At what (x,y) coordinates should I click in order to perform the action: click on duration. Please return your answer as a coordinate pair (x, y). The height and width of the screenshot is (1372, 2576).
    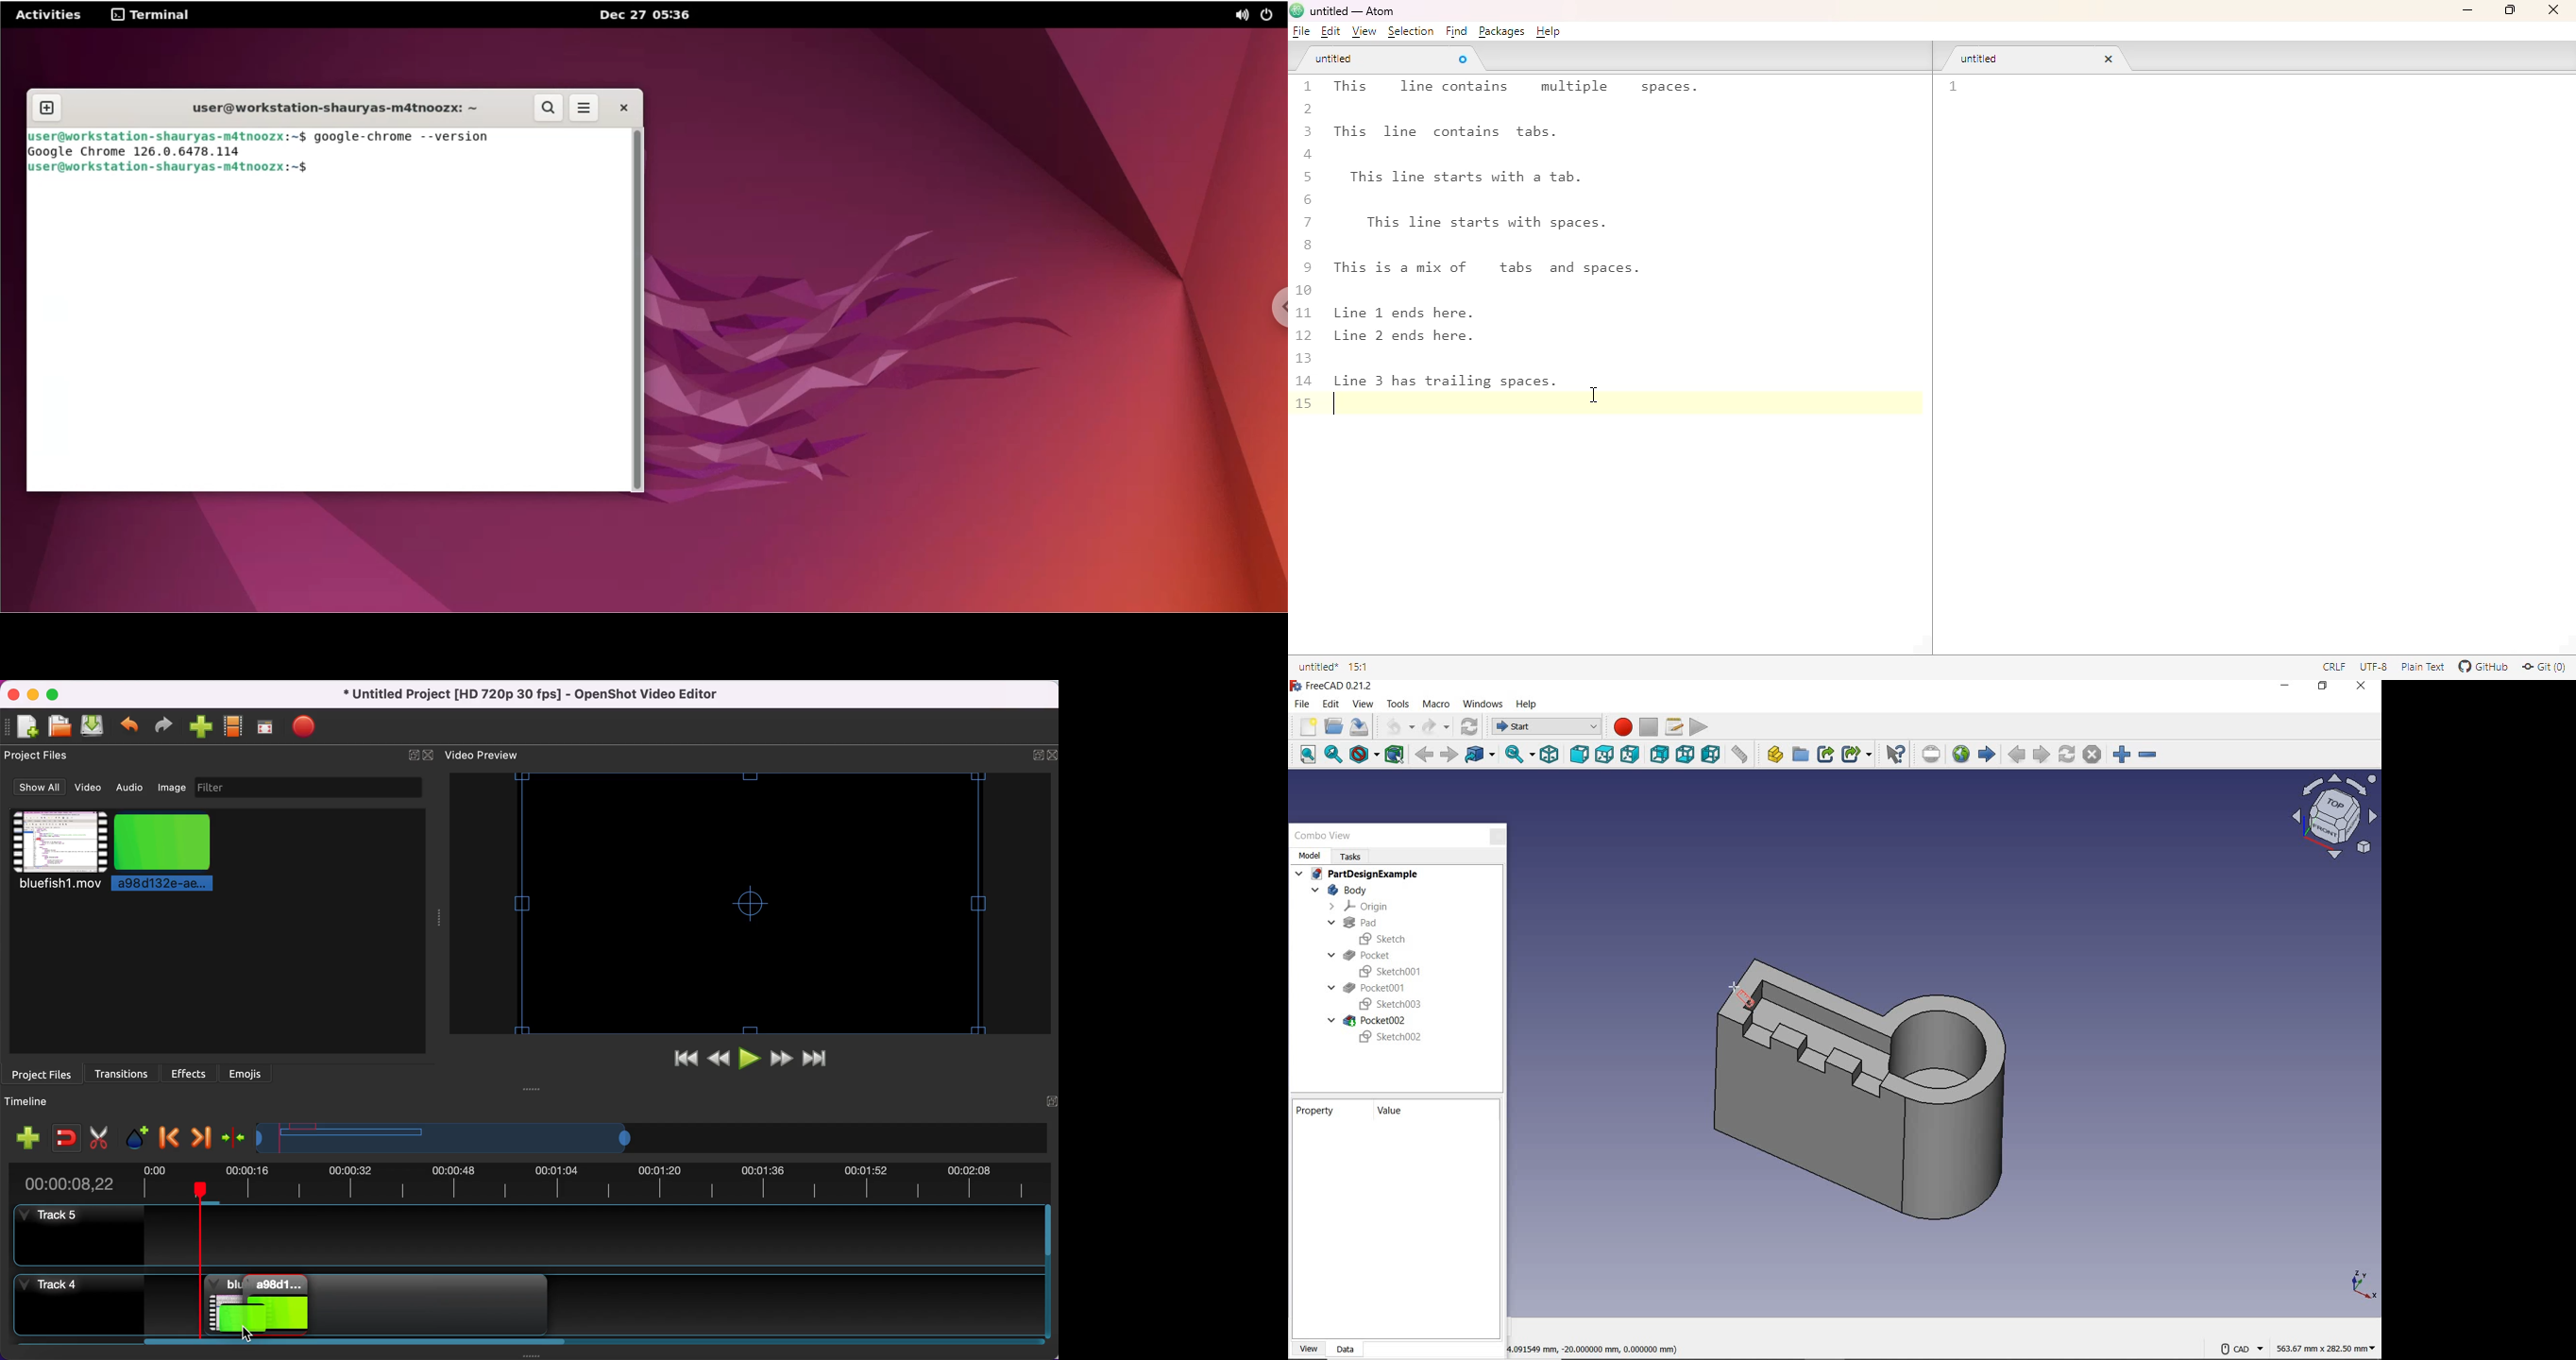
    Looking at the image, I should click on (536, 1181).